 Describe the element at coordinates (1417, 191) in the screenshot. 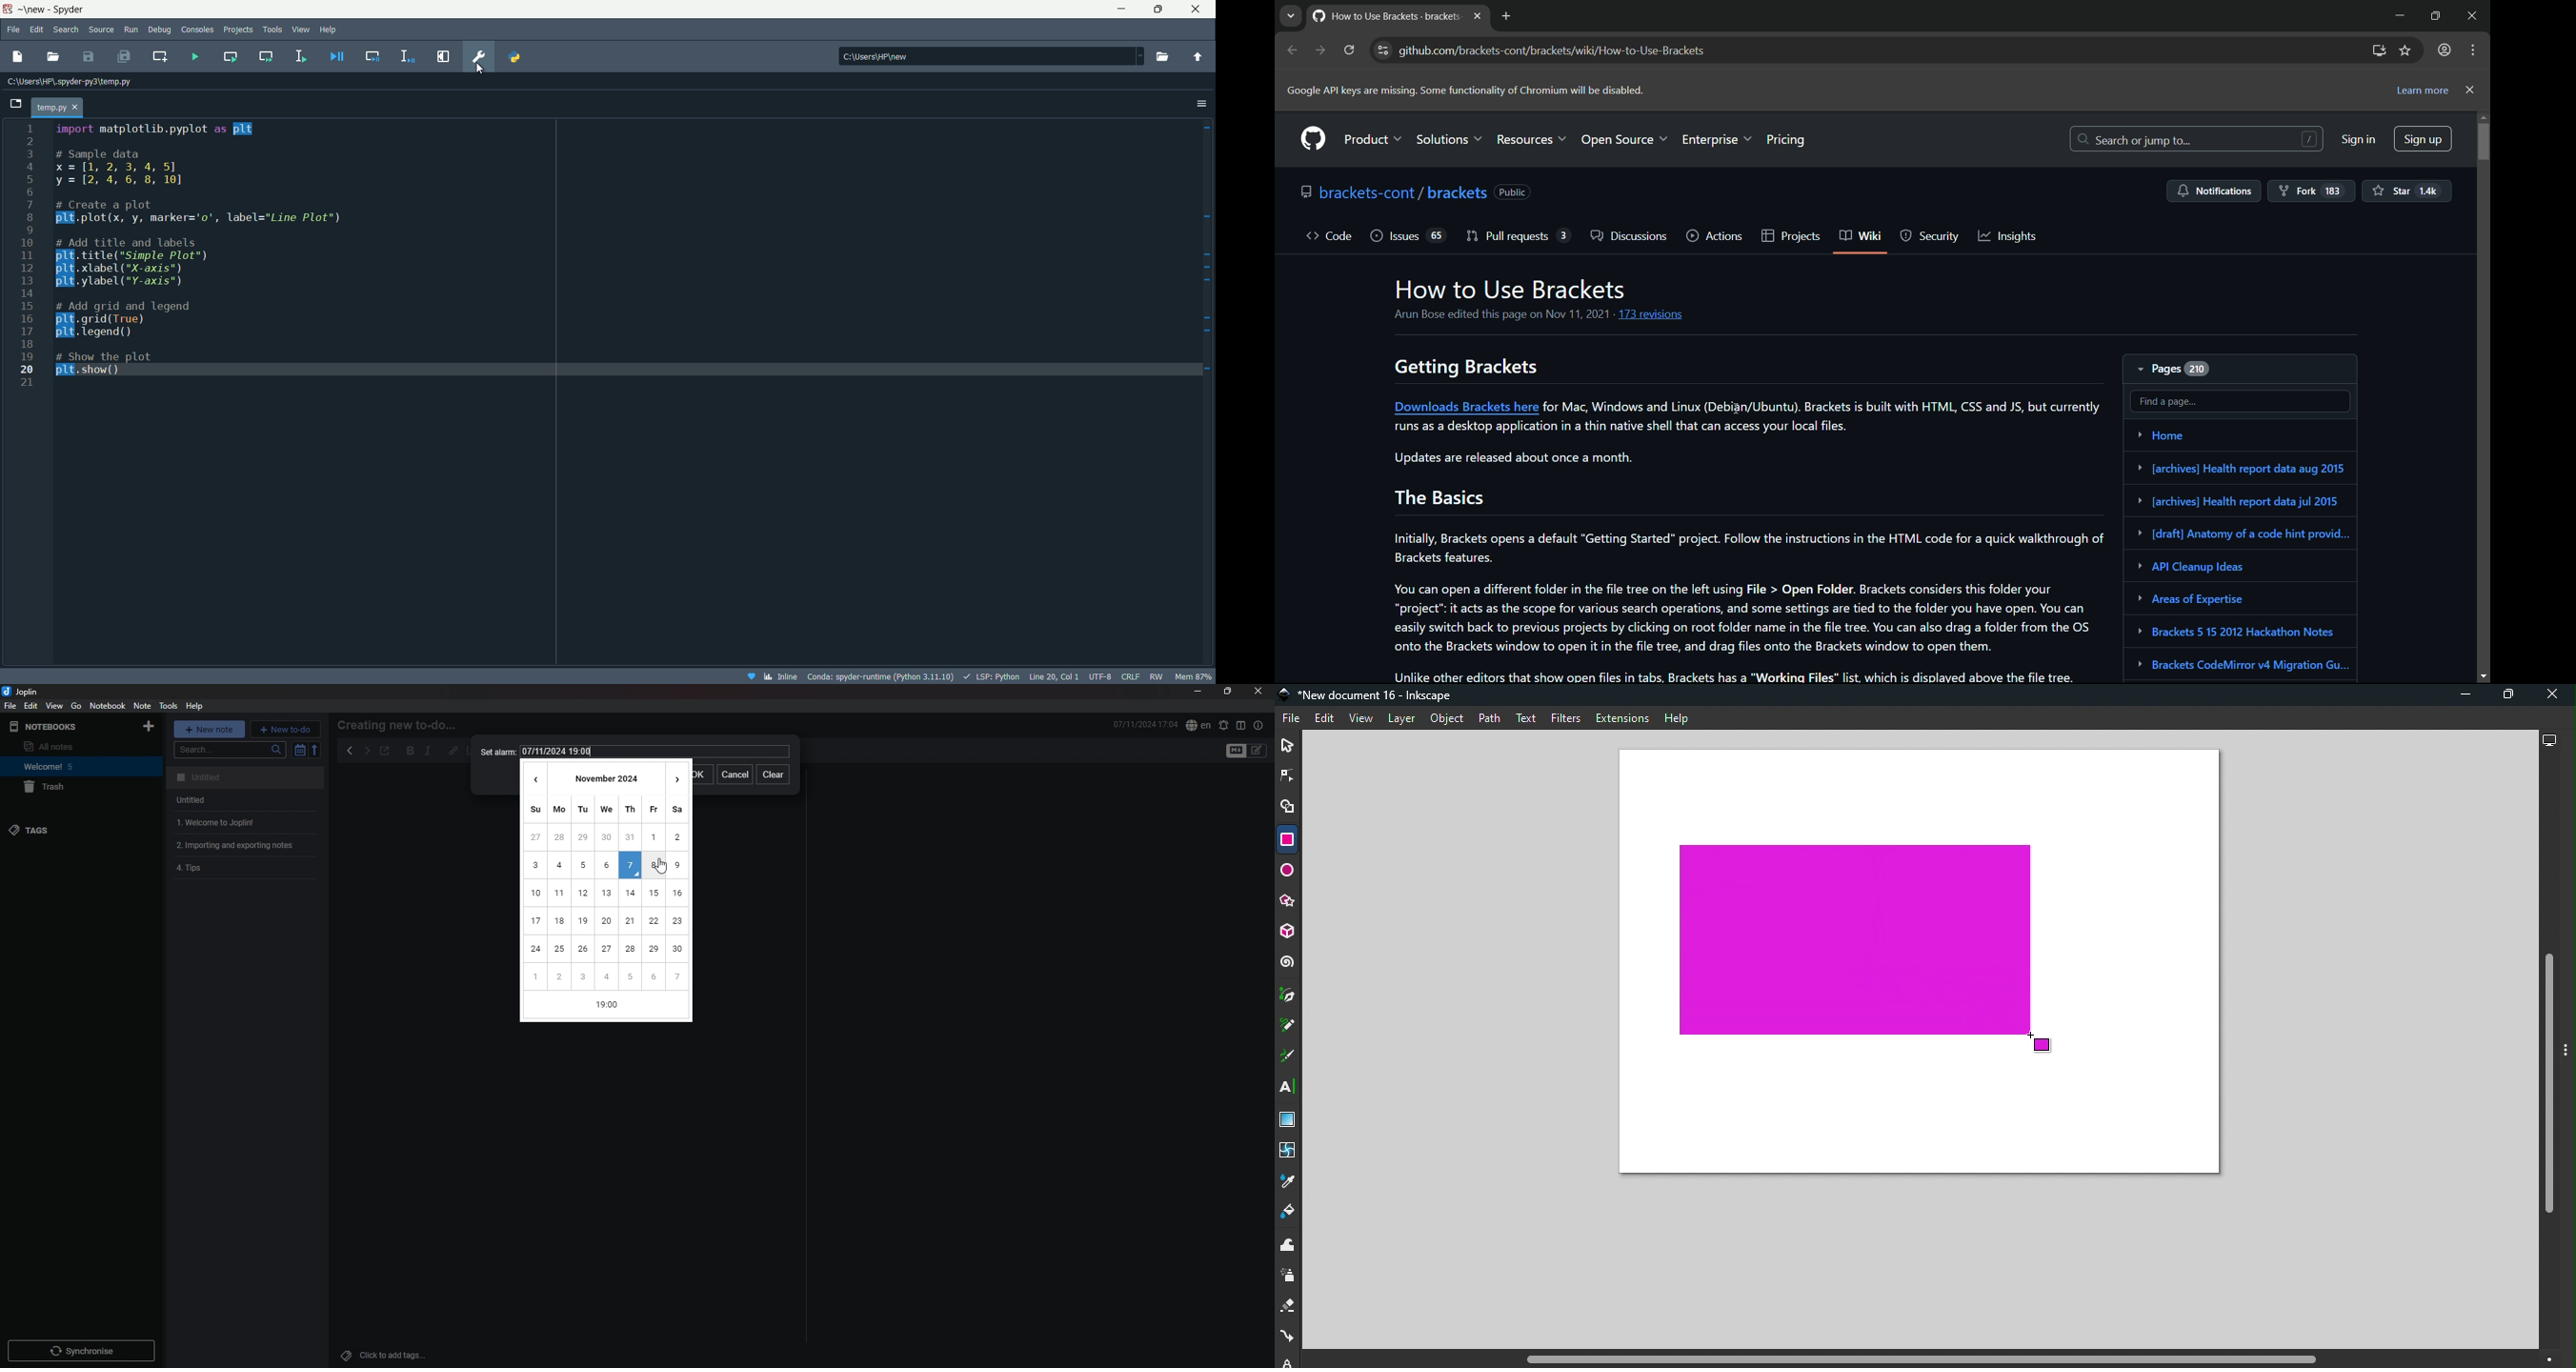

I see `B brackets-cont / brackets (Public)` at that location.